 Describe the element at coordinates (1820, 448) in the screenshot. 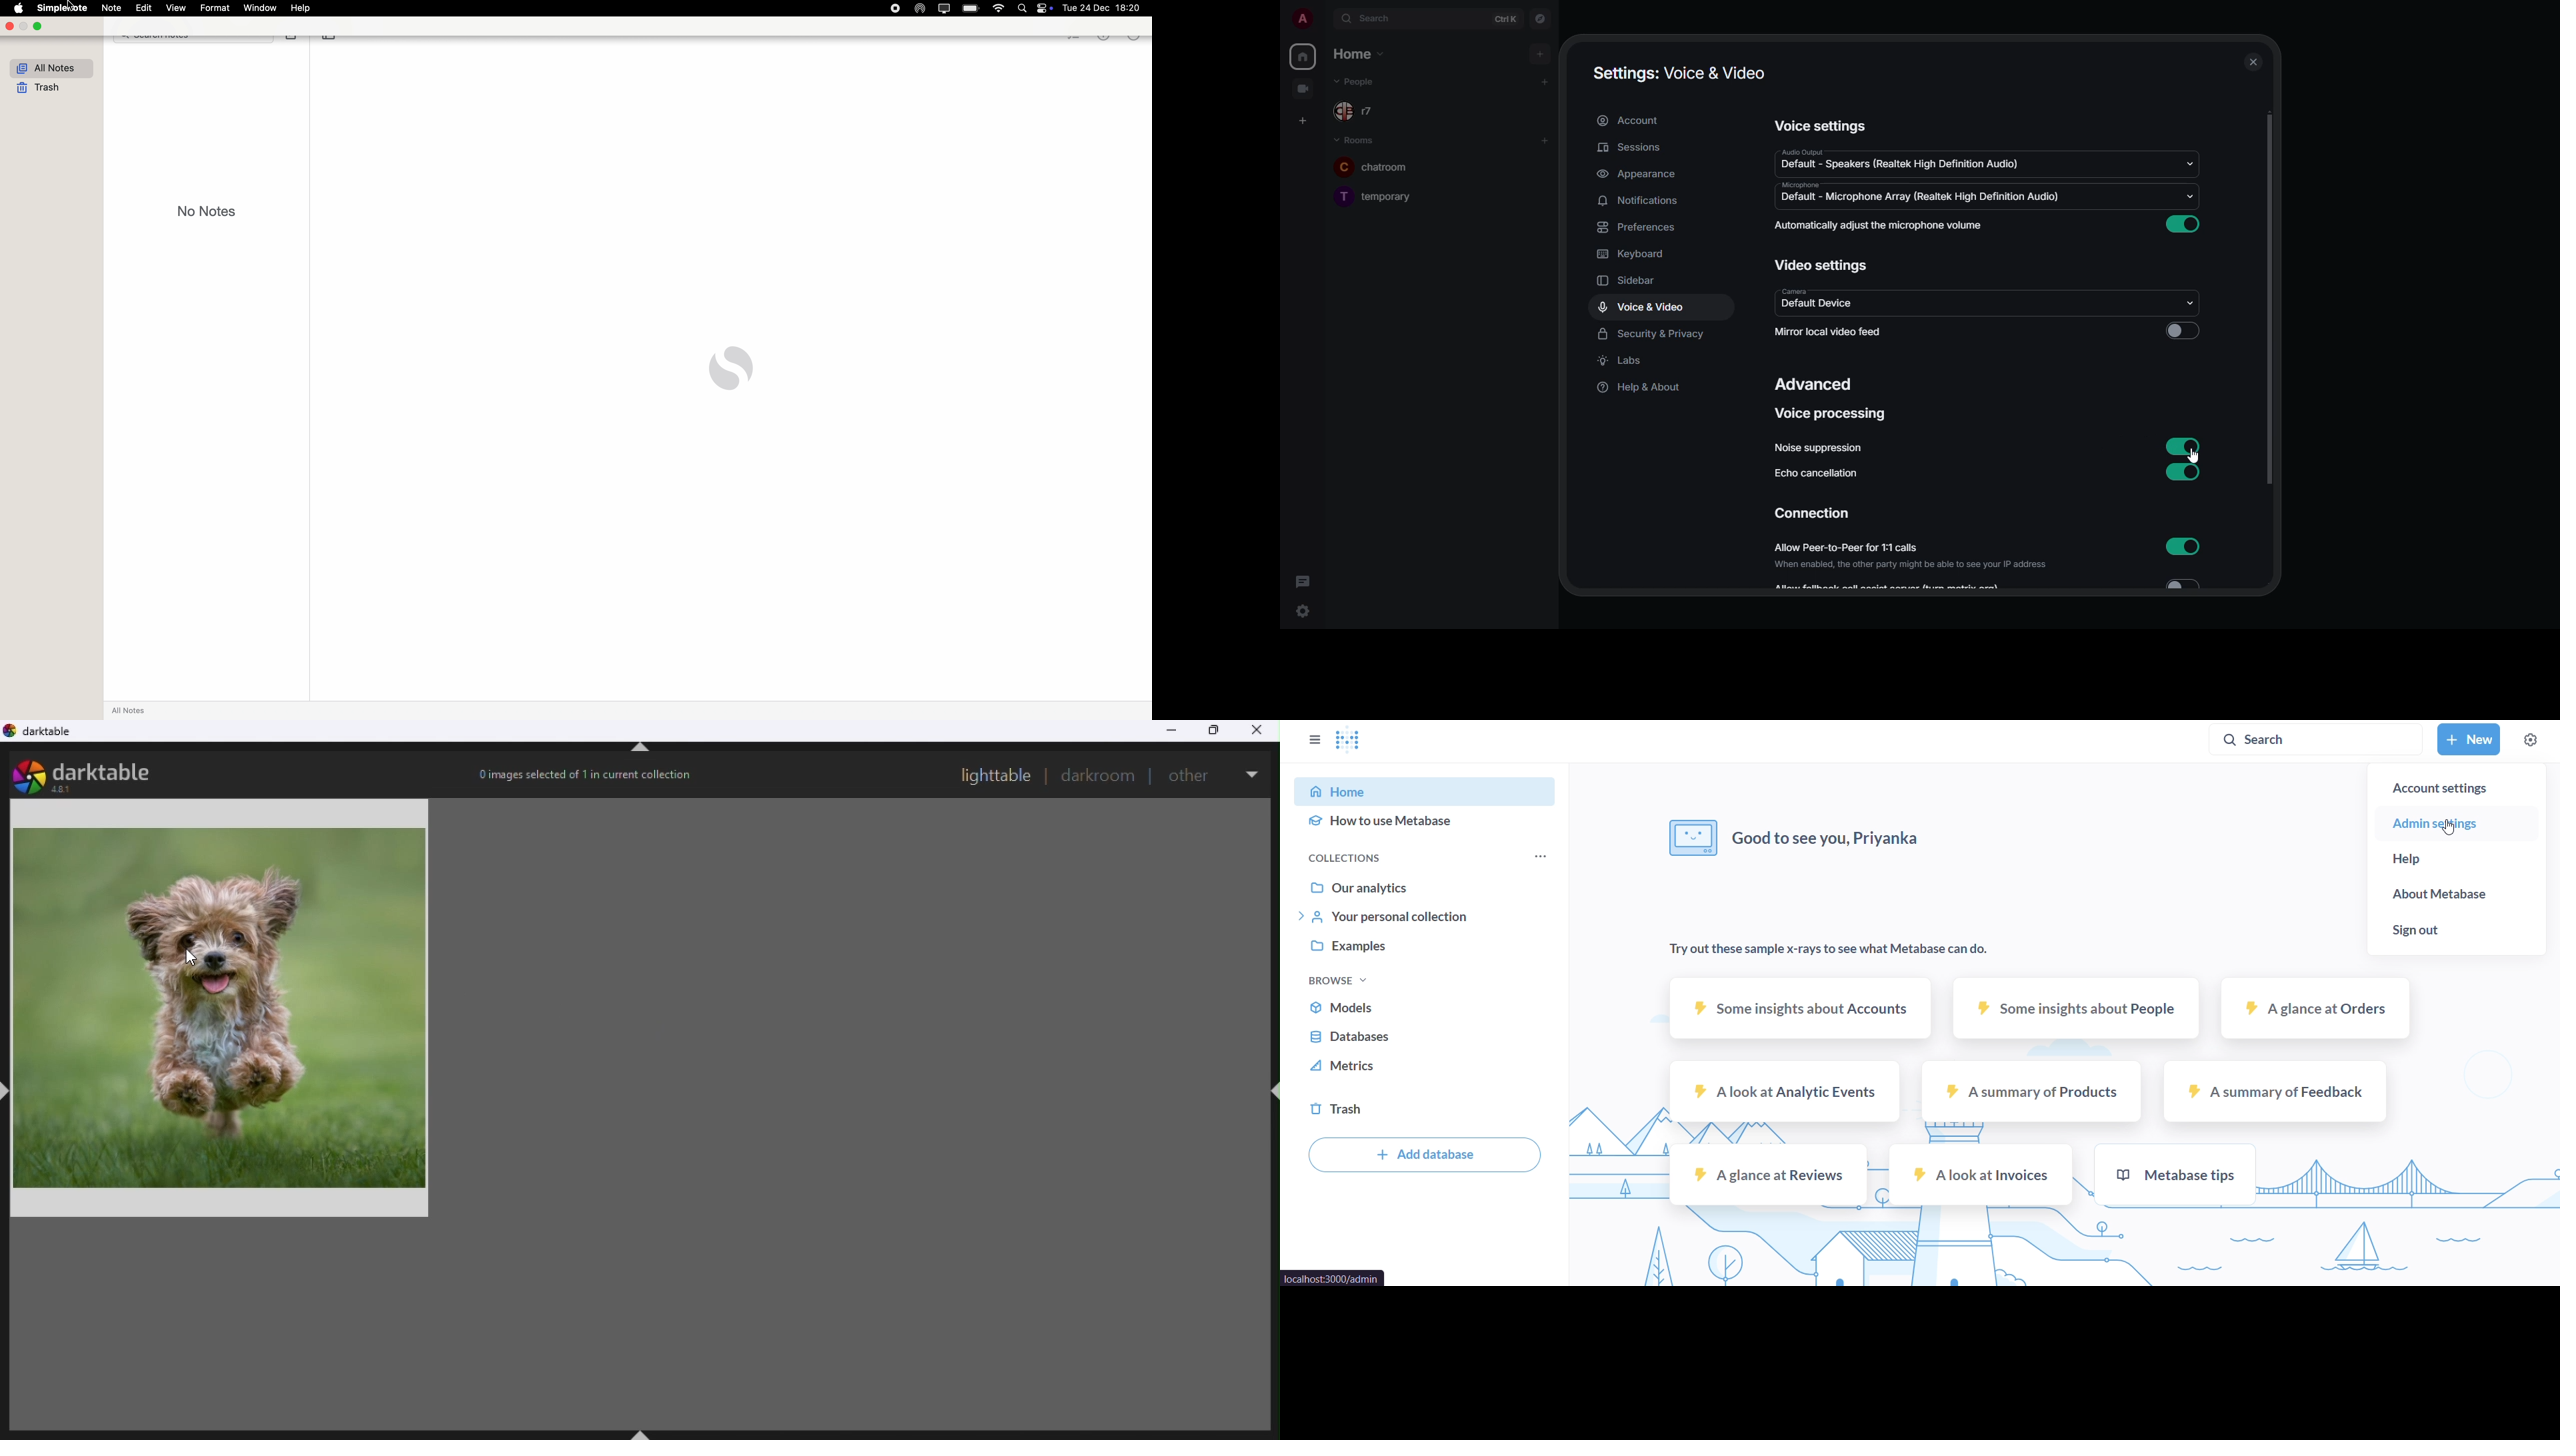

I see `noise suppression` at that location.